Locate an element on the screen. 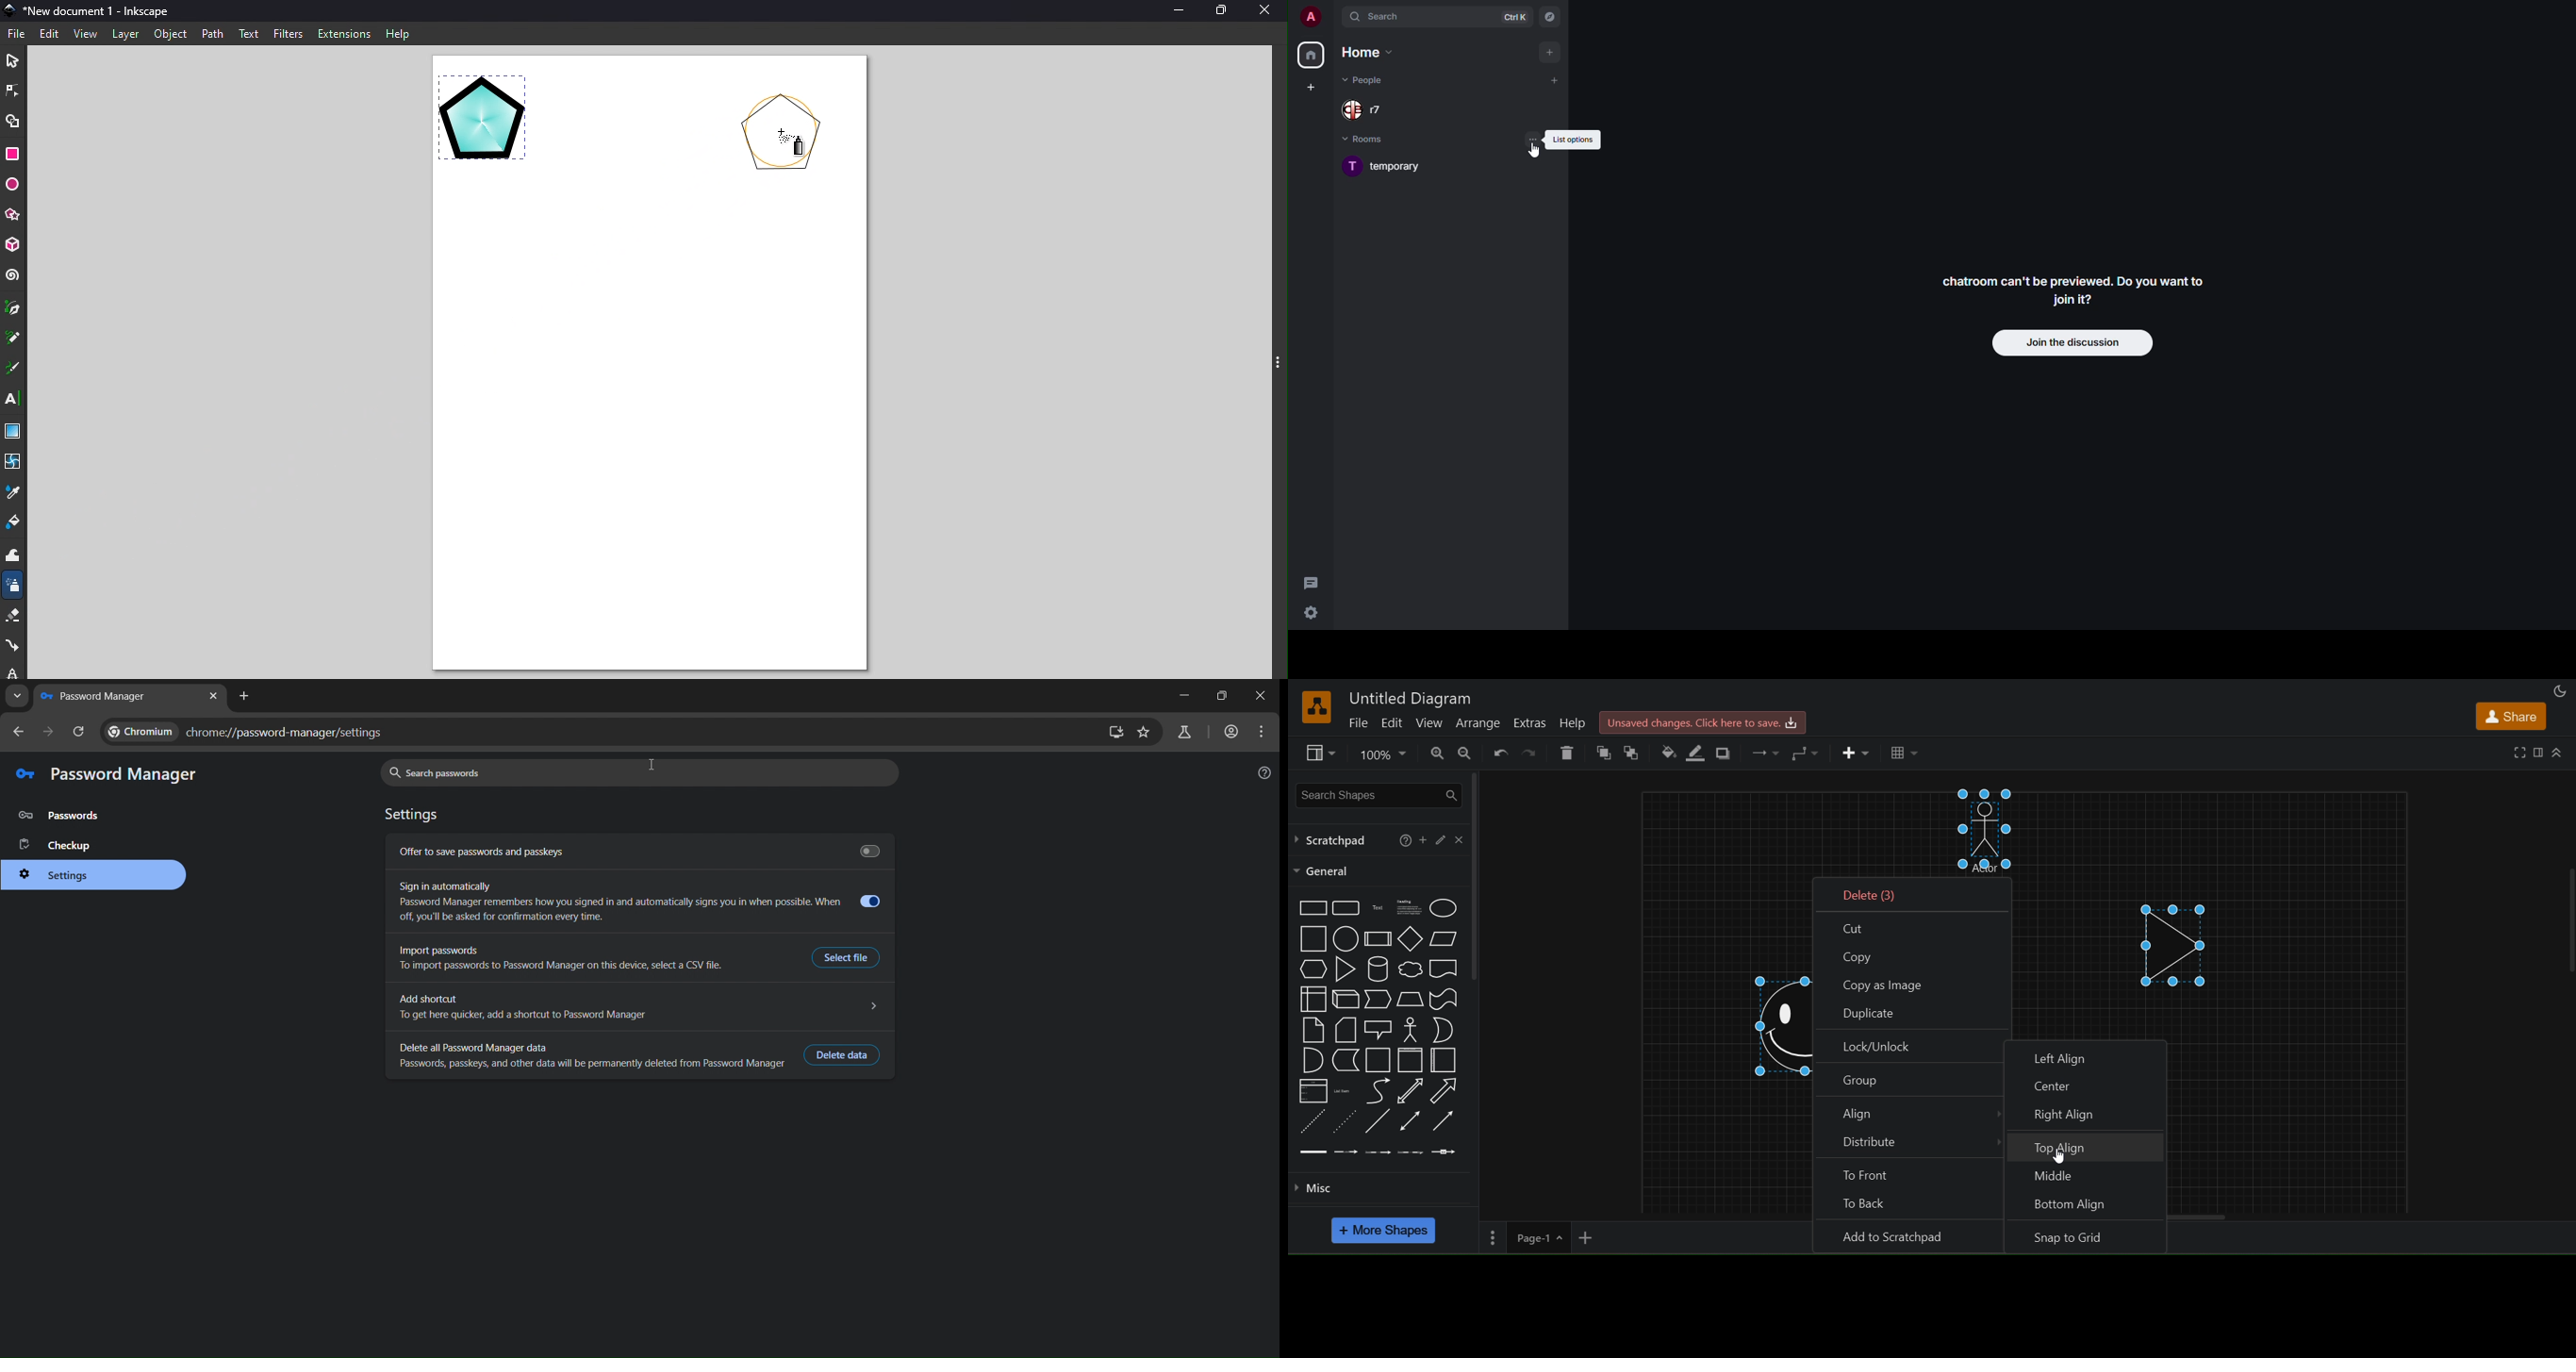 This screenshot has height=1372, width=2576. close is located at coordinates (1262, 698).